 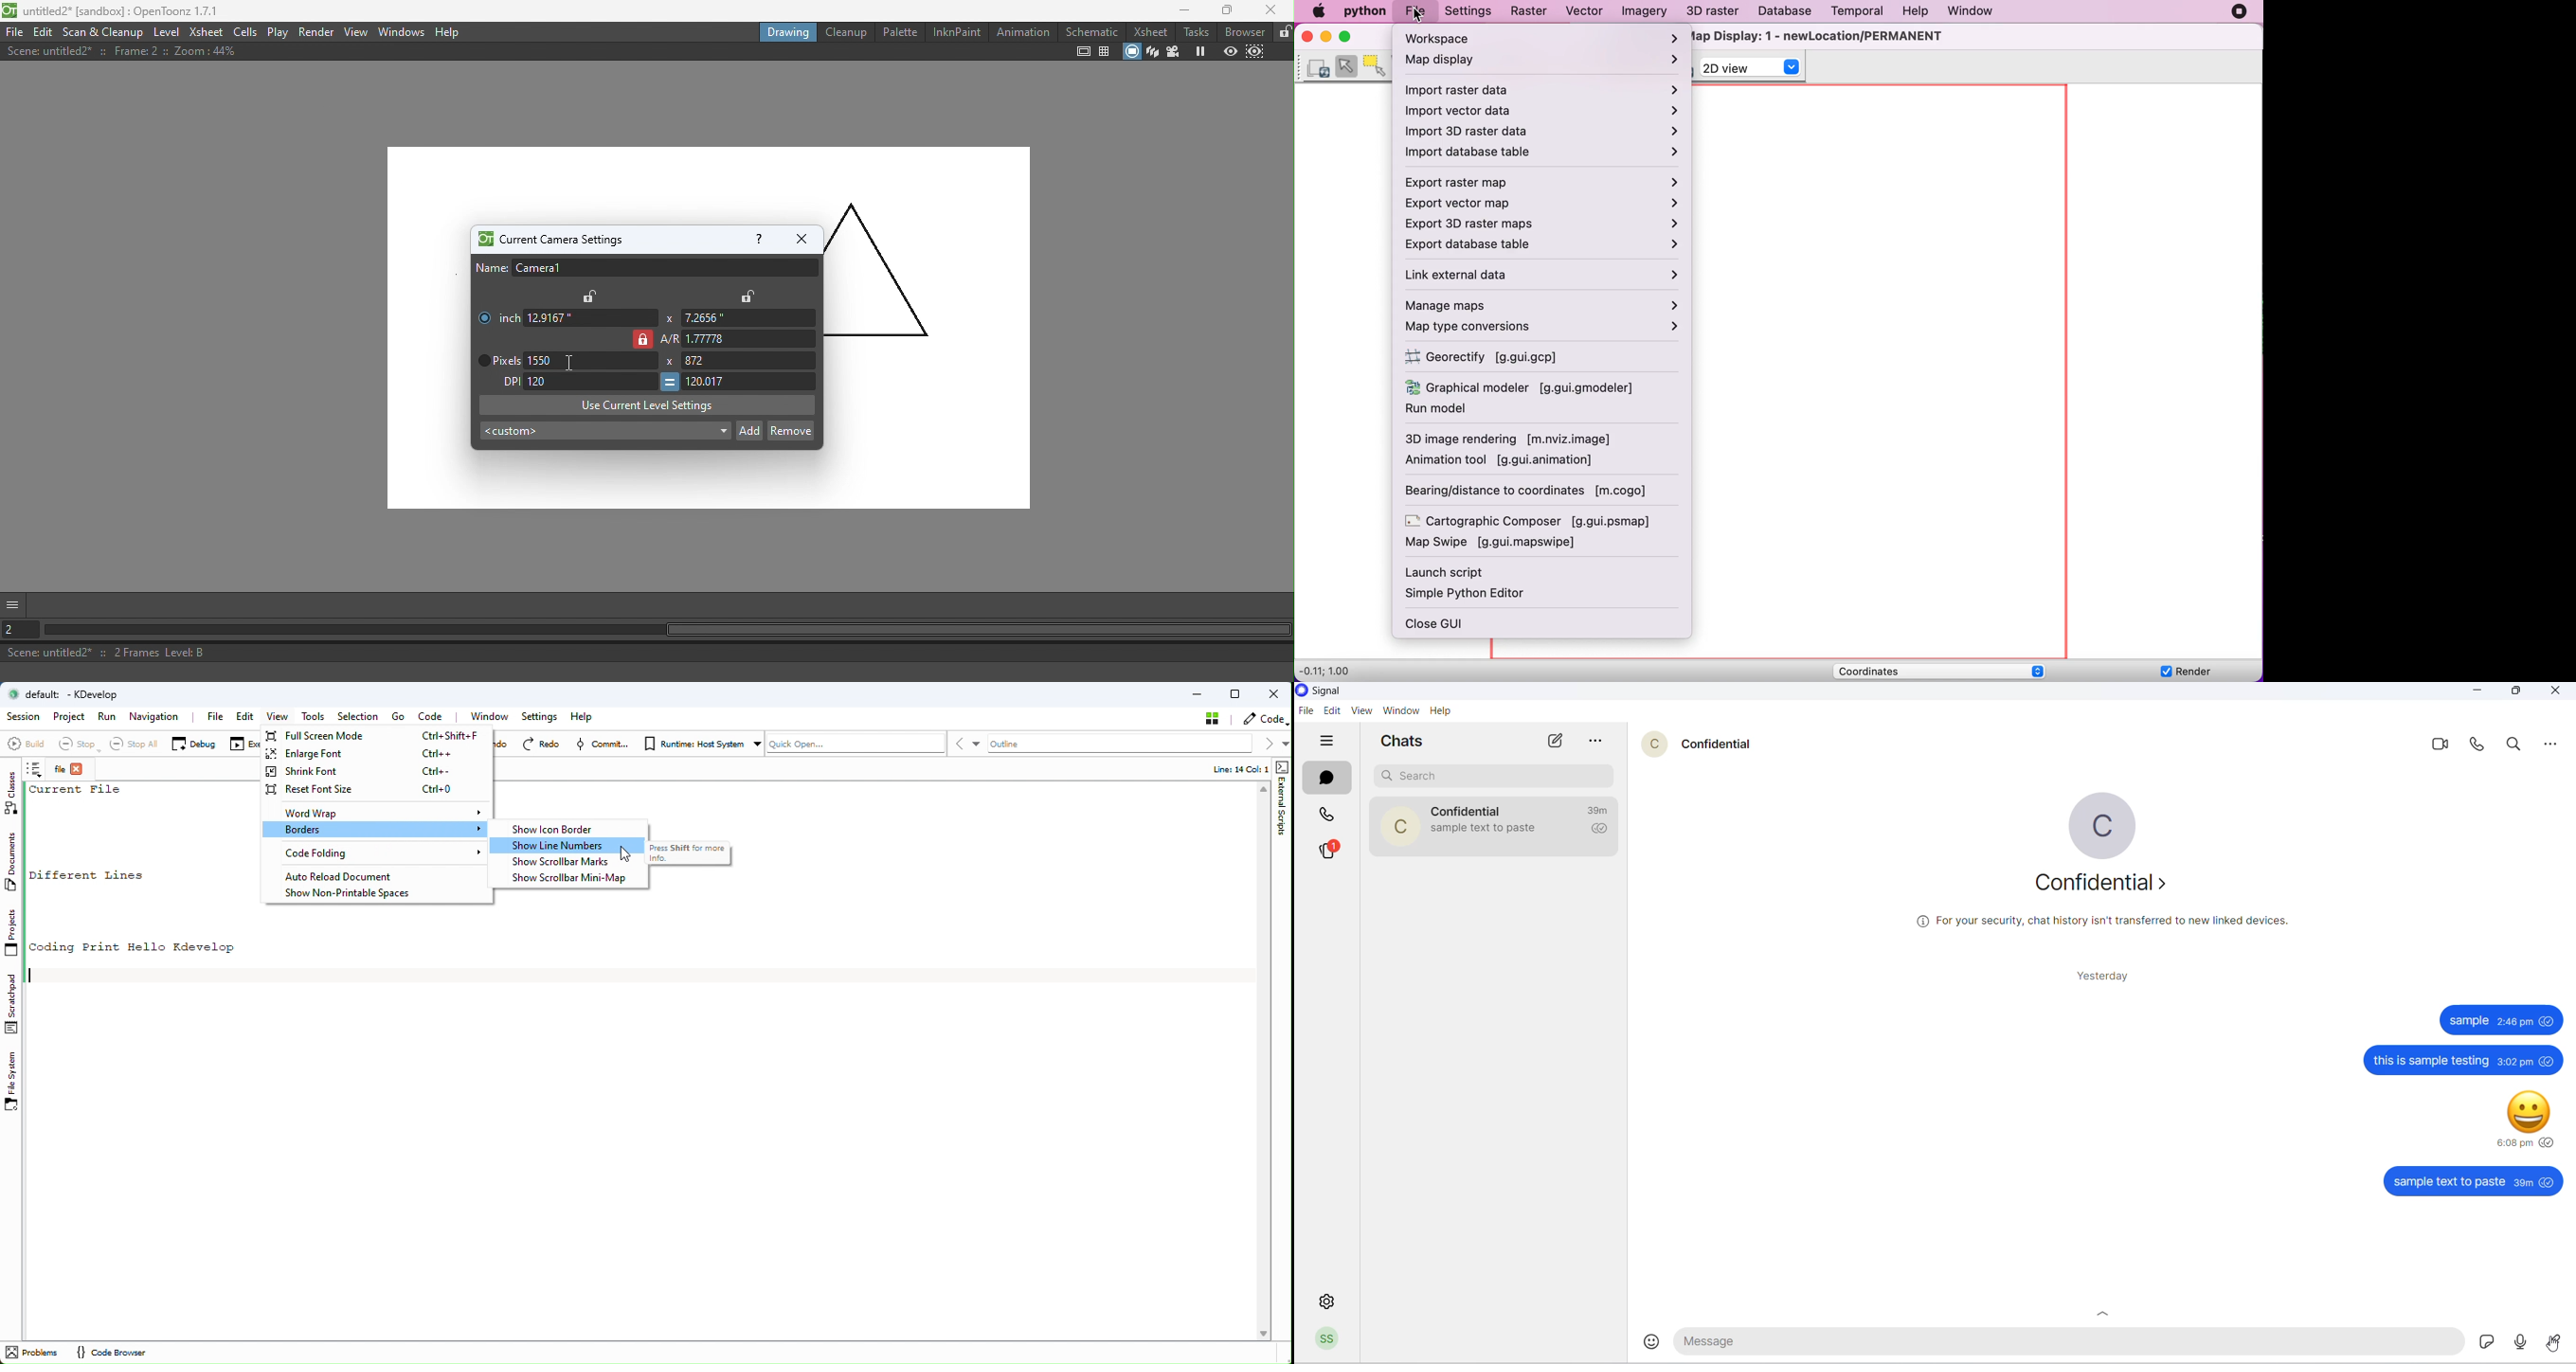 What do you see at coordinates (707, 183) in the screenshot?
I see `canvas` at bounding box center [707, 183].